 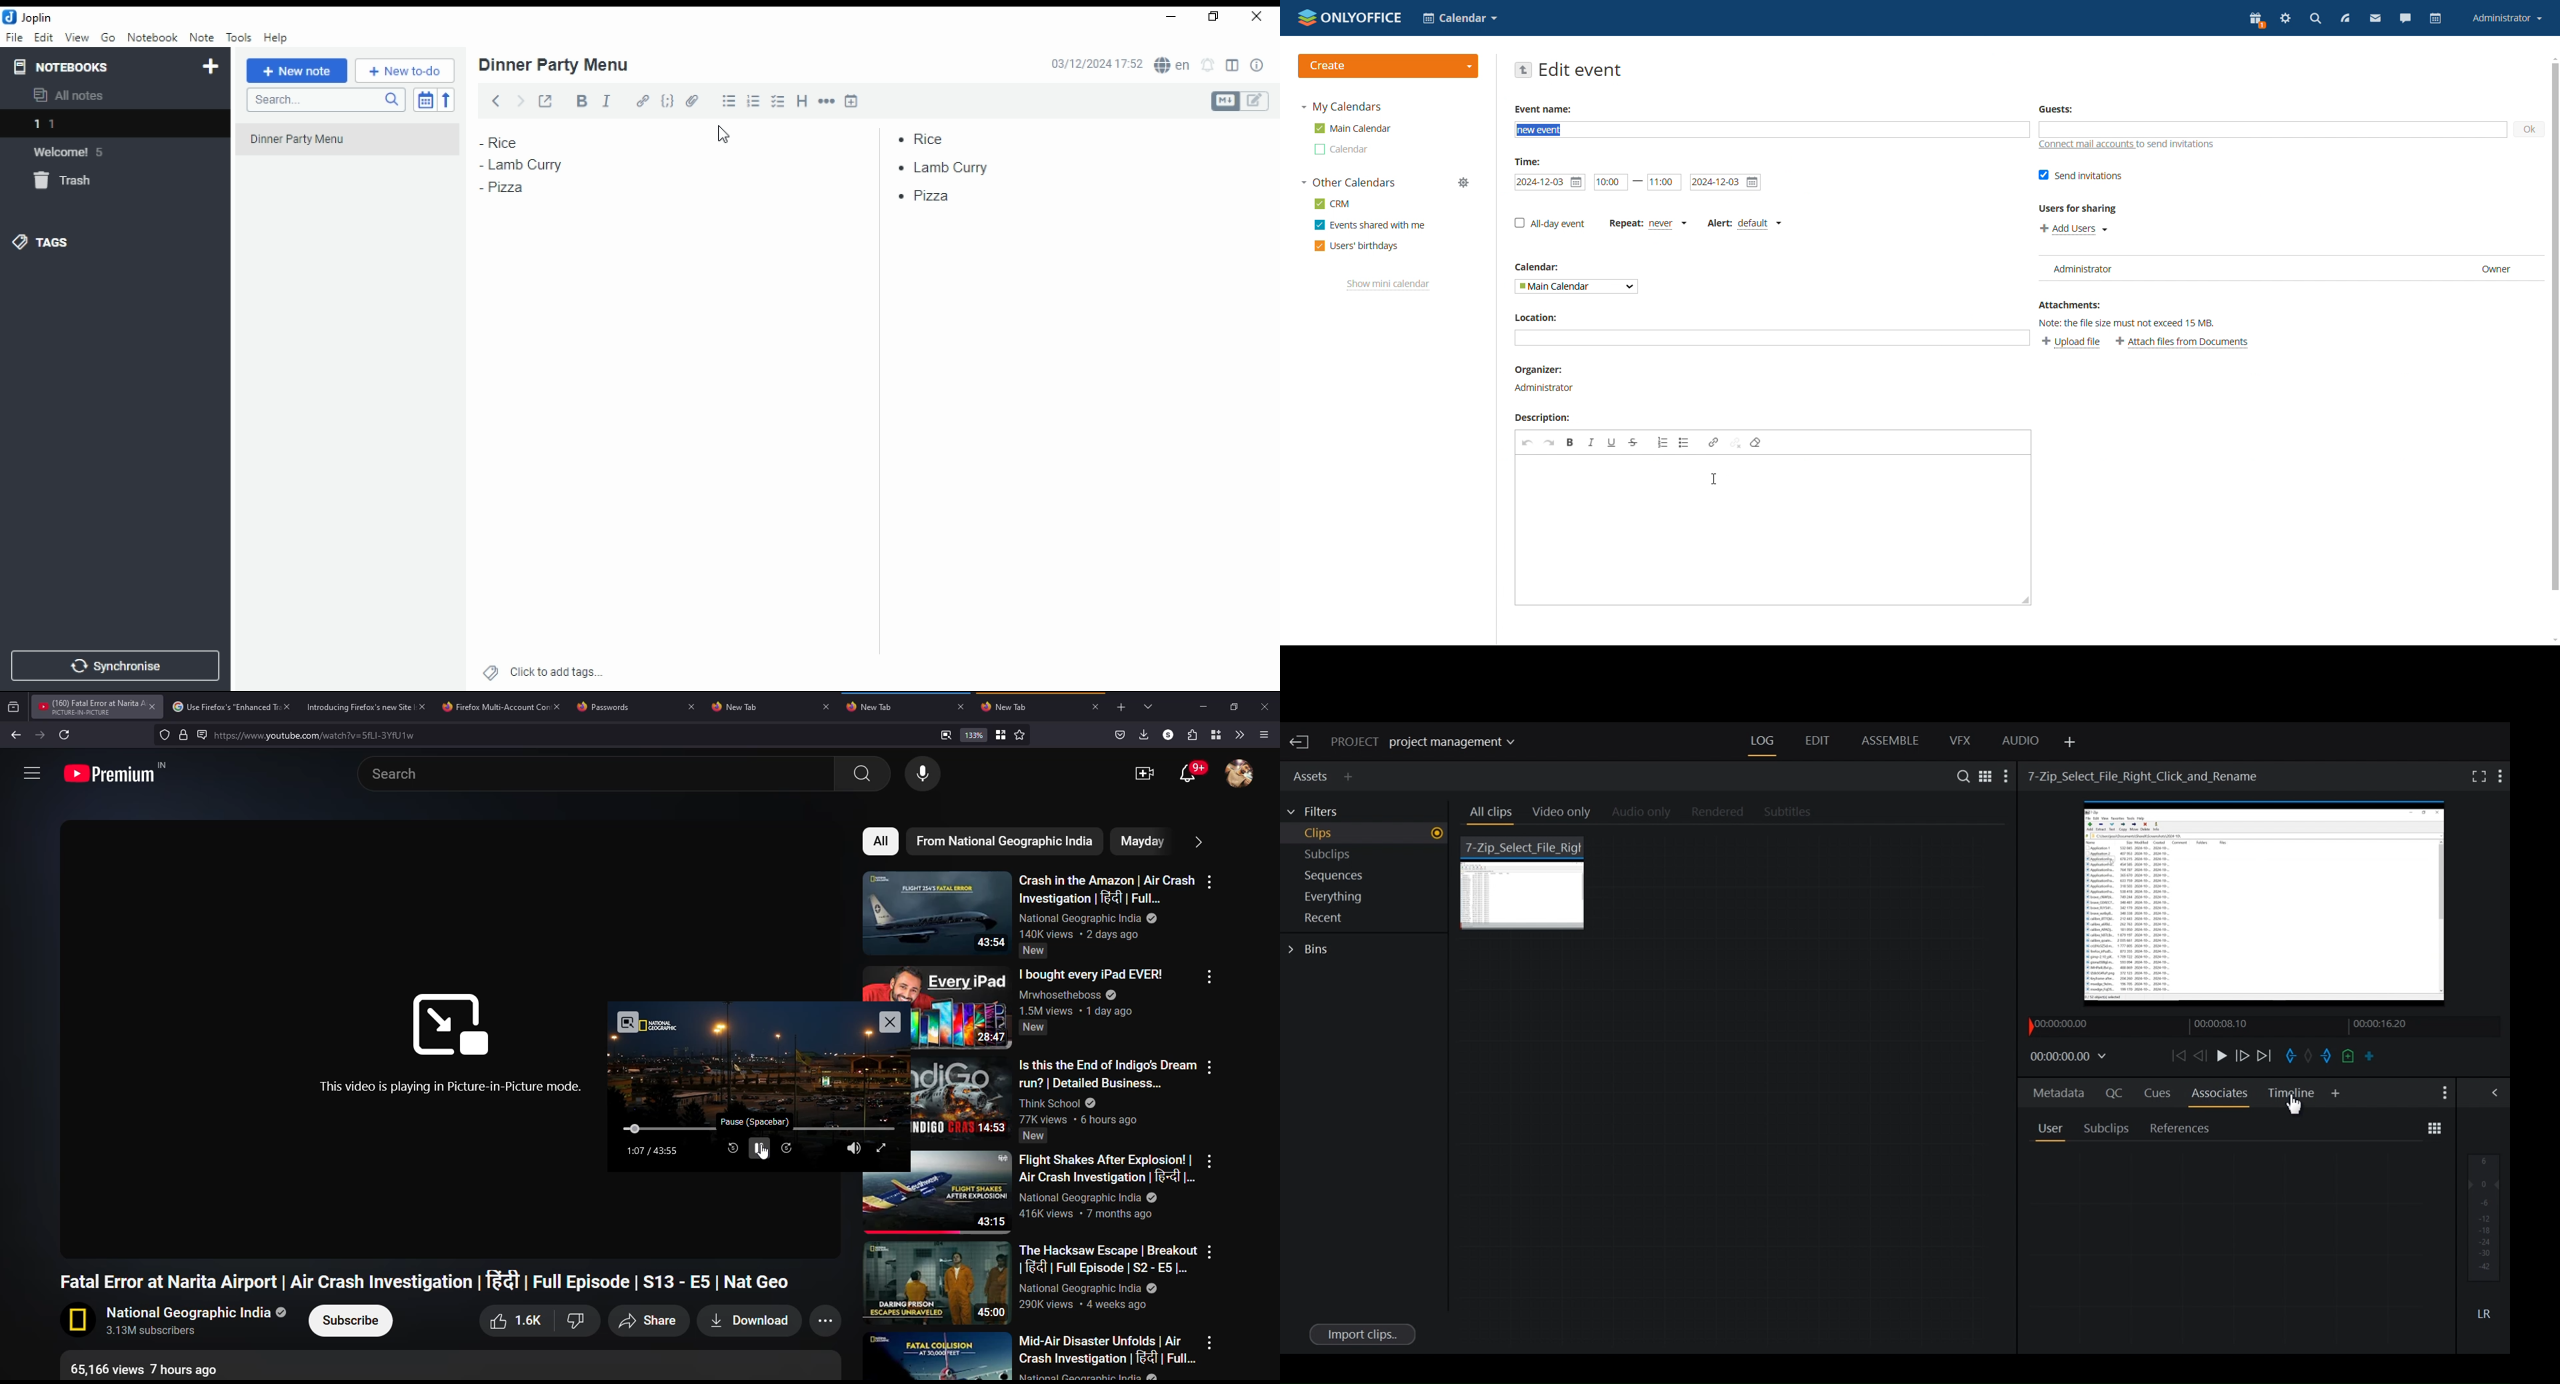 What do you see at coordinates (2476, 776) in the screenshot?
I see `Fullscreen` at bounding box center [2476, 776].